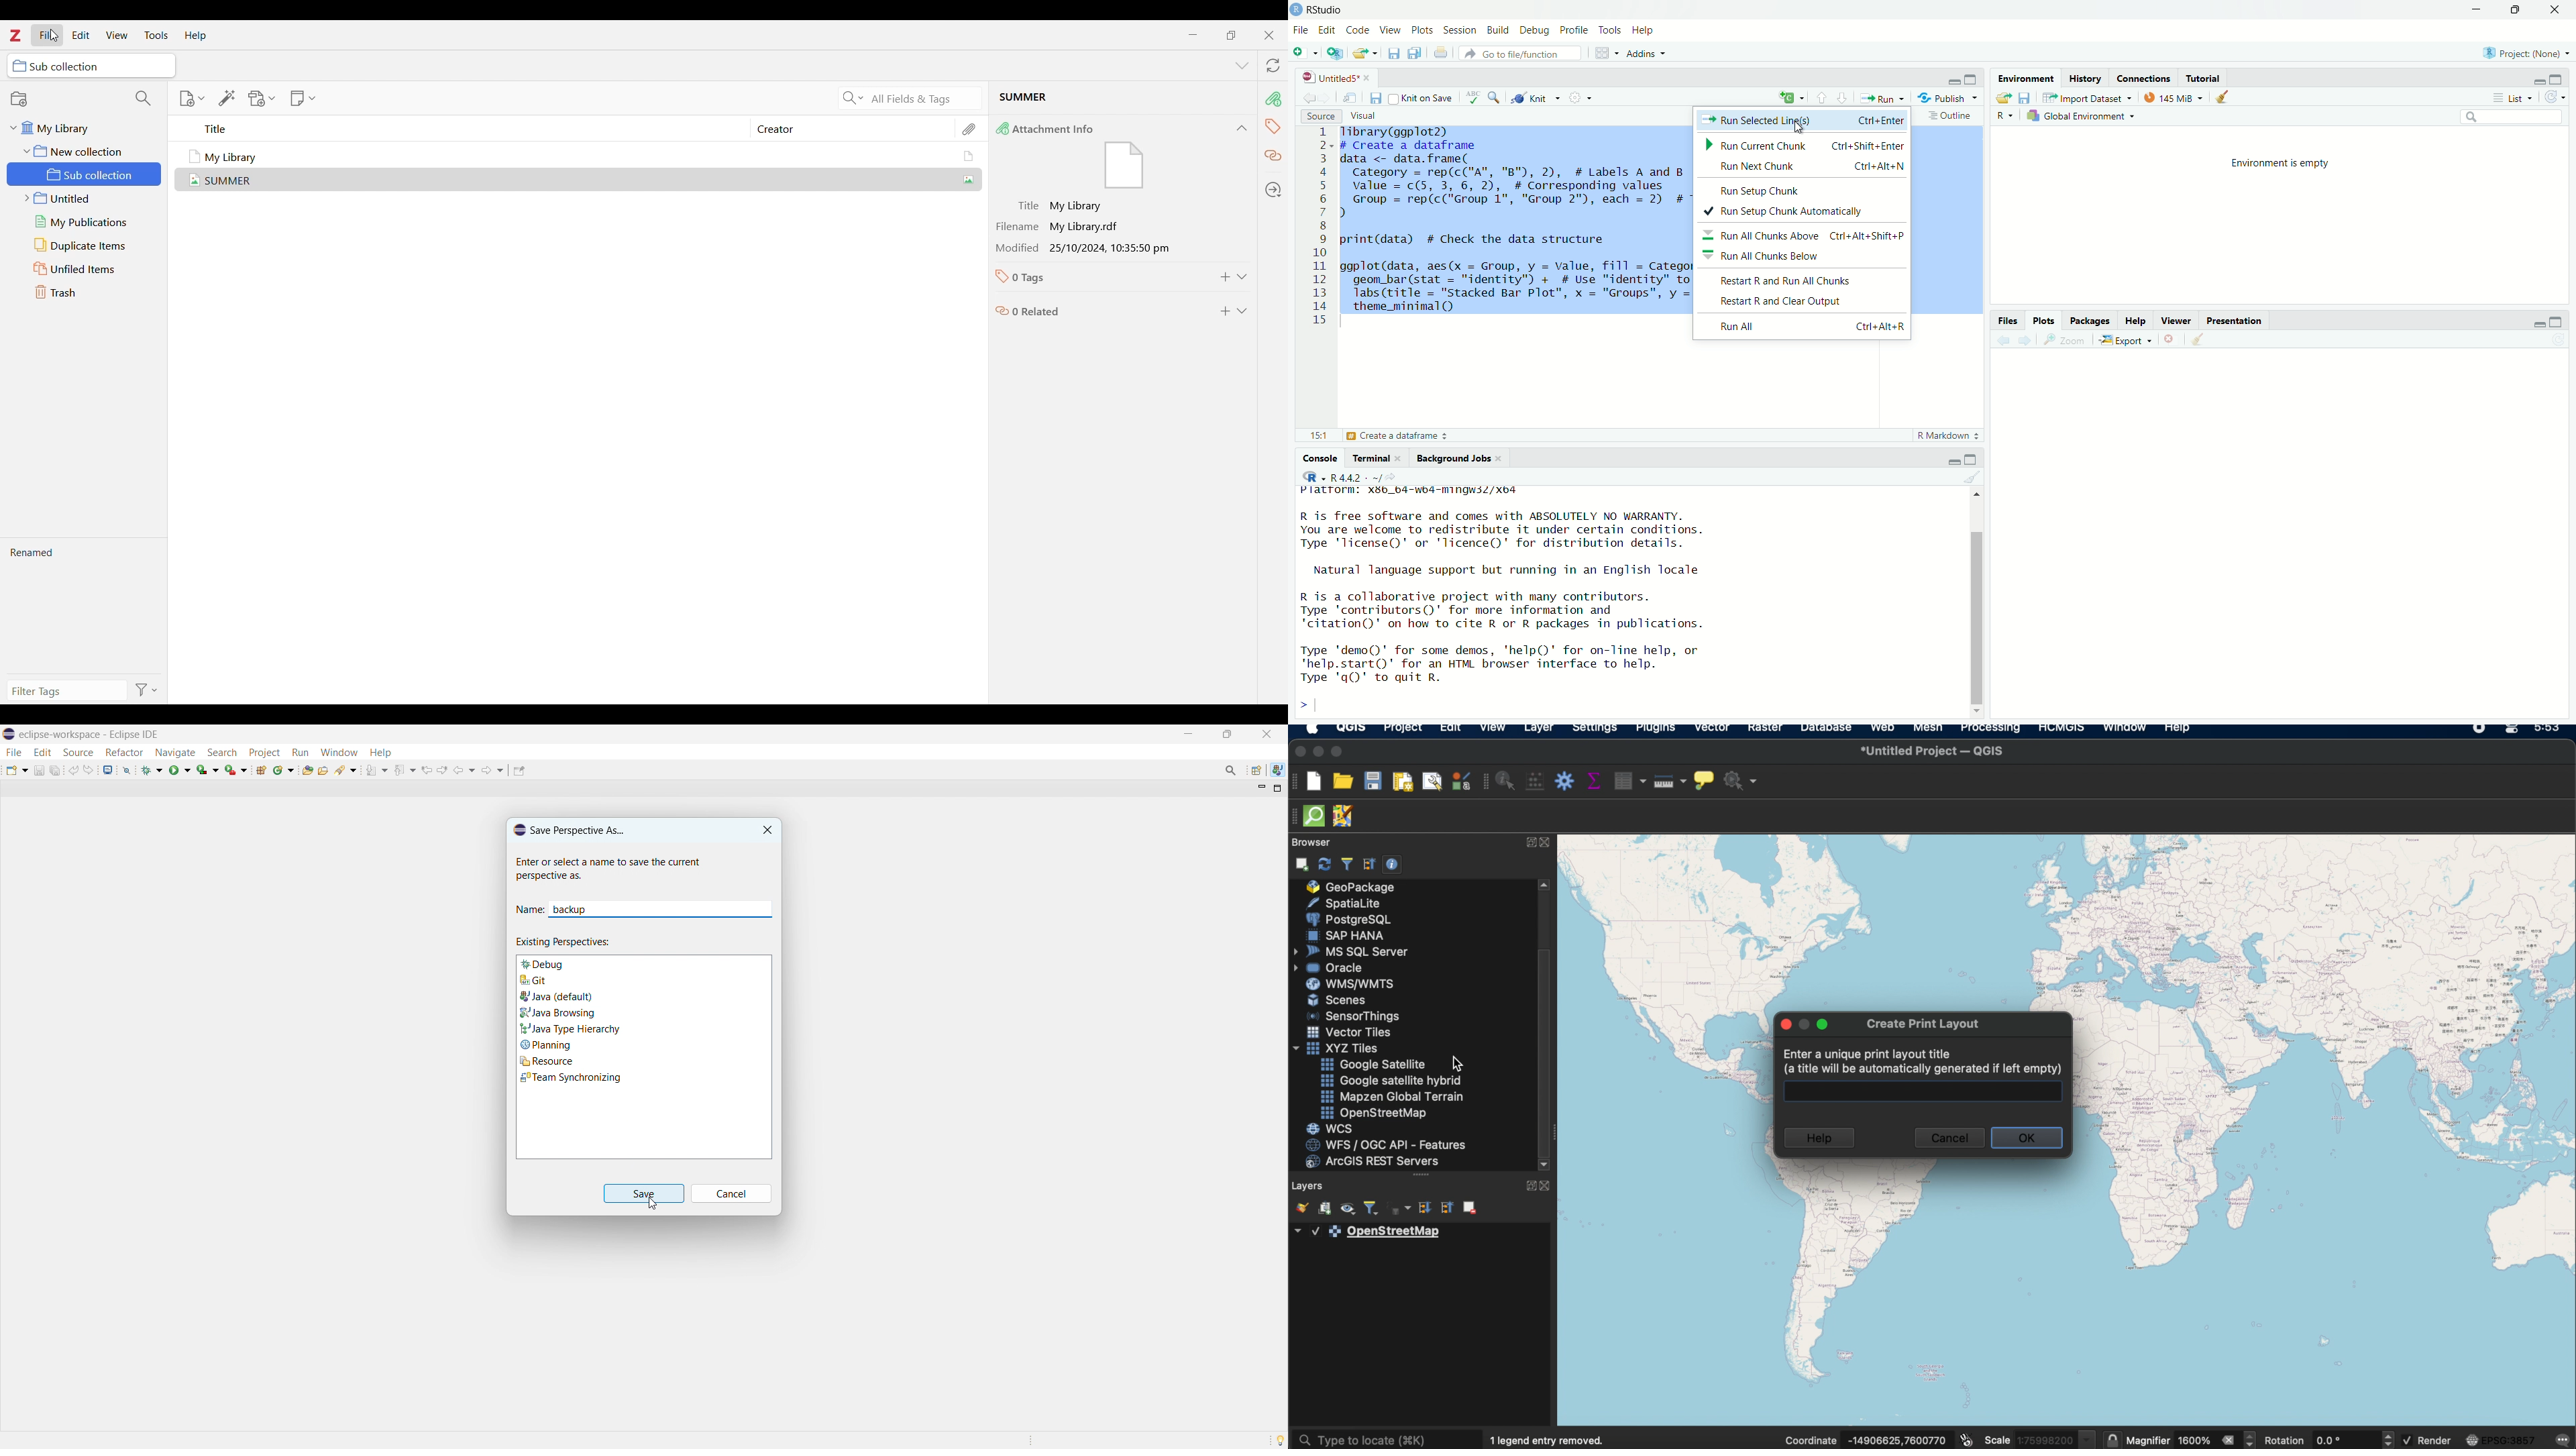  What do you see at coordinates (1797, 128) in the screenshot?
I see `Cursor` at bounding box center [1797, 128].